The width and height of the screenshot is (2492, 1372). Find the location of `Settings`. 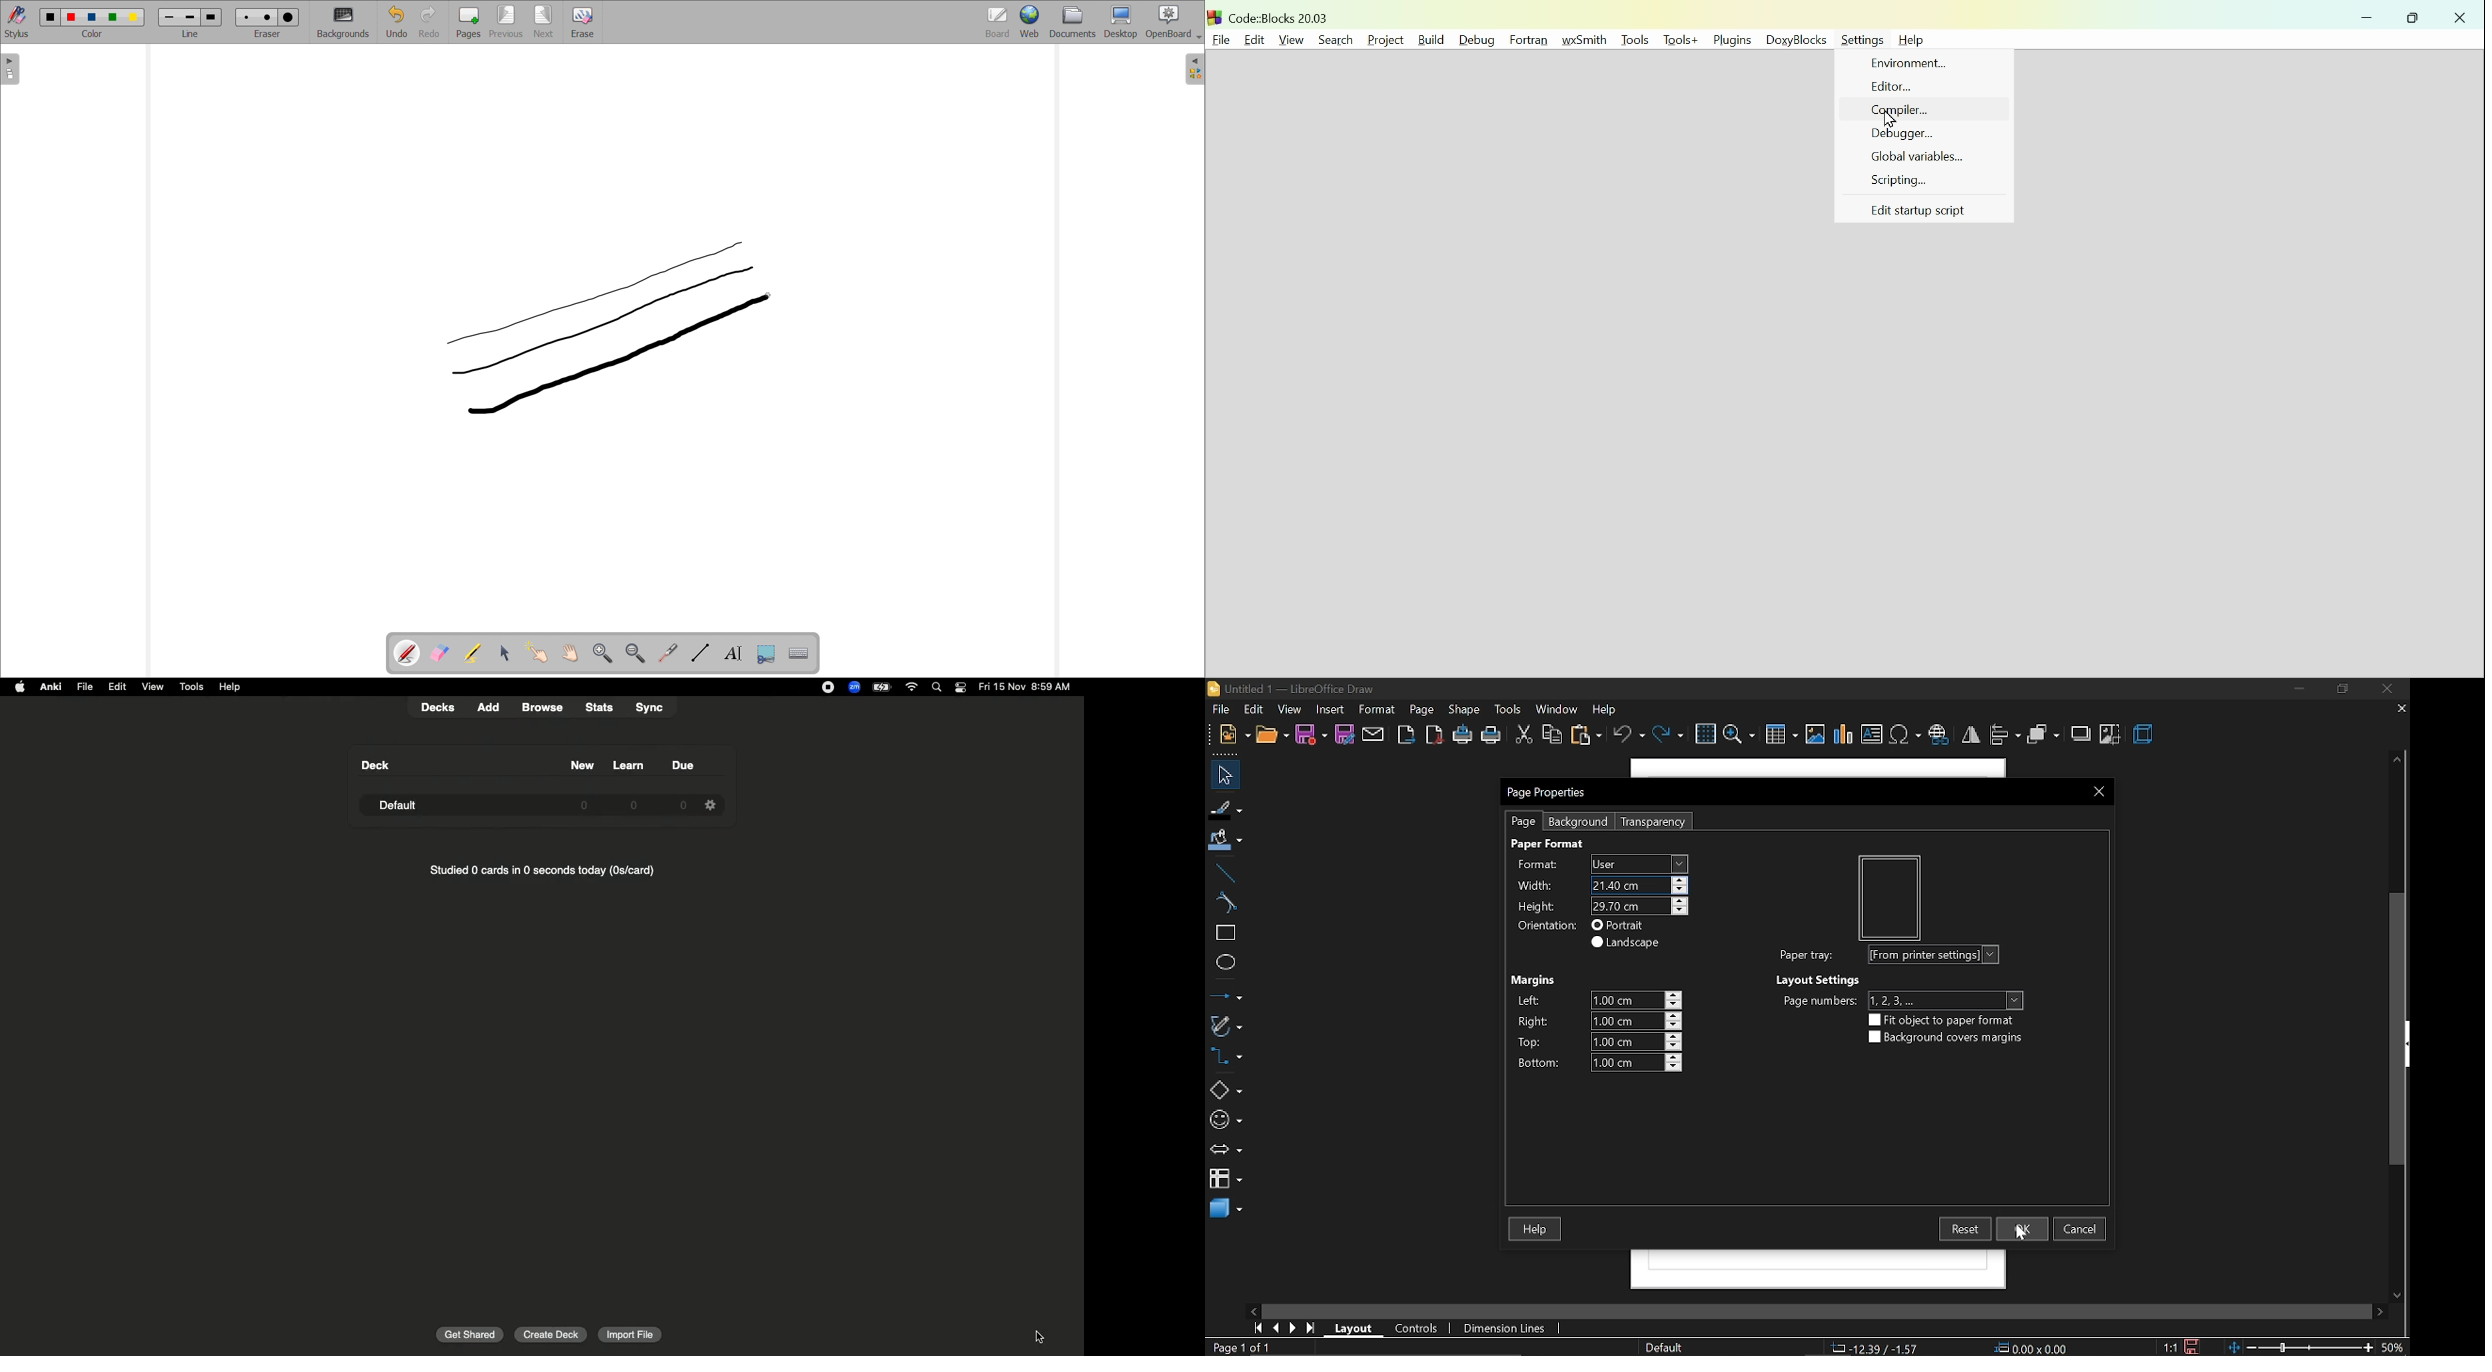

Settings is located at coordinates (710, 805).